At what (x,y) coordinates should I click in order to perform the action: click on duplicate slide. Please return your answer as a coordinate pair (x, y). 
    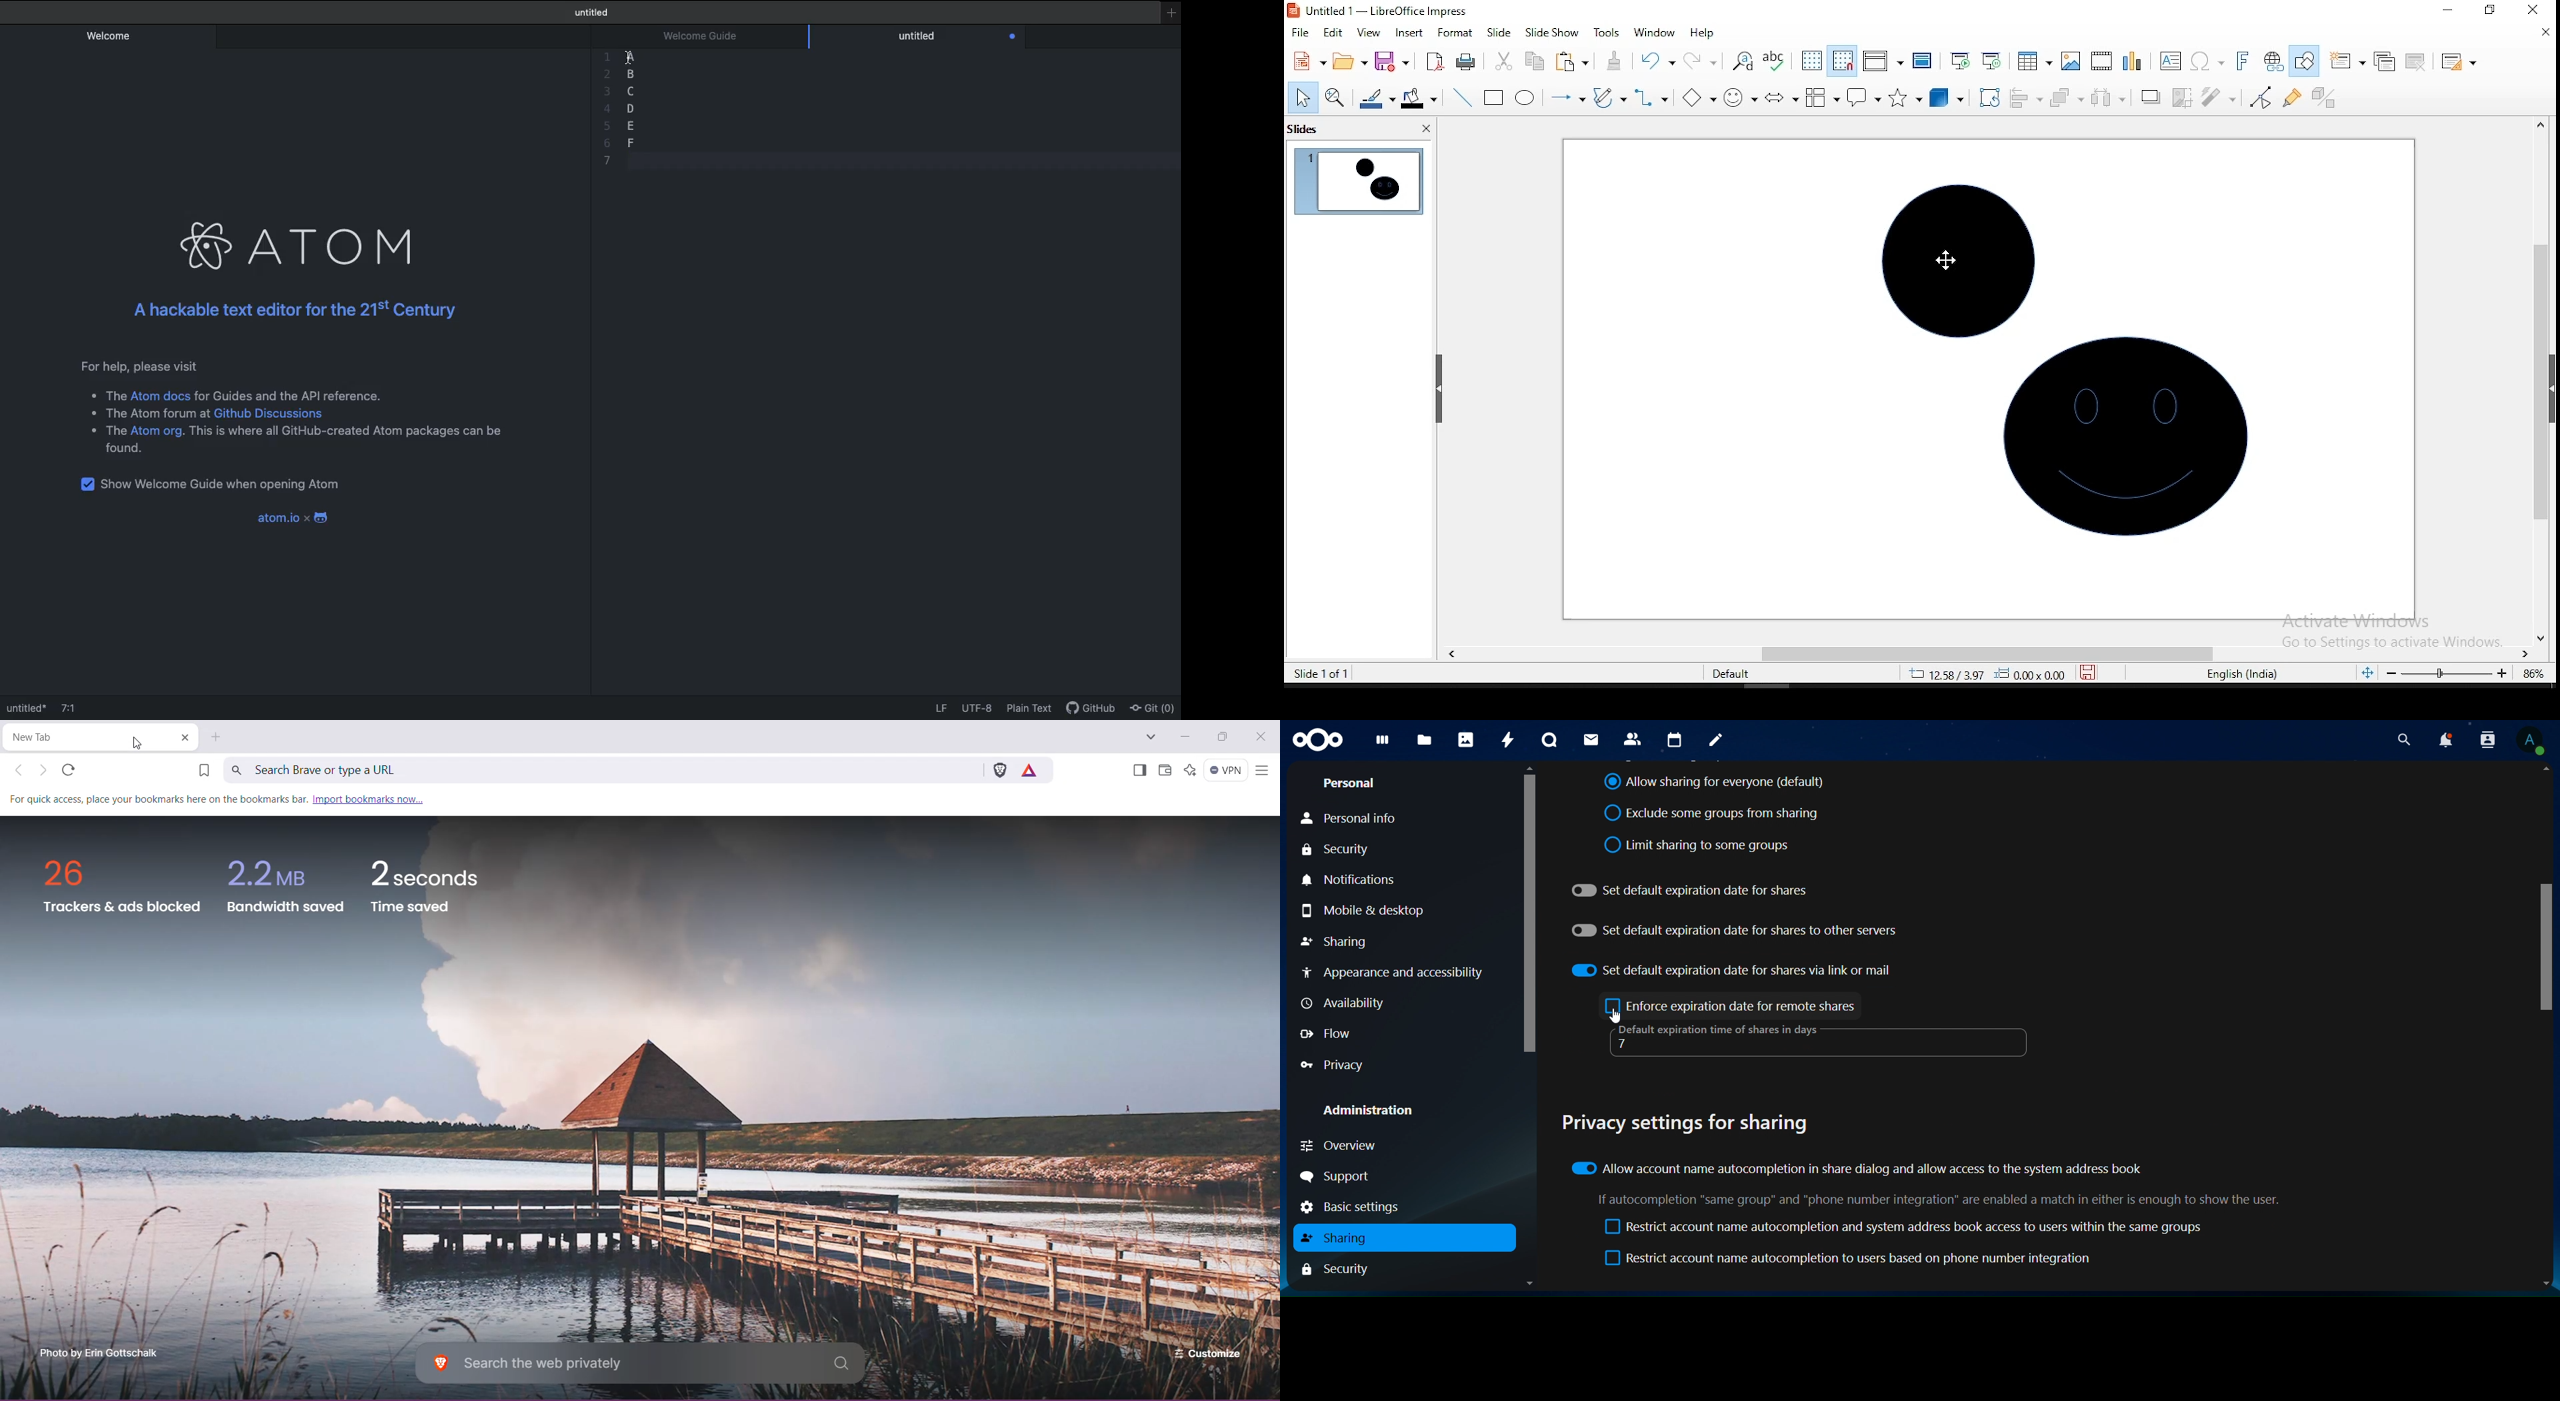
    Looking at the image, I should click on (2383, 61).